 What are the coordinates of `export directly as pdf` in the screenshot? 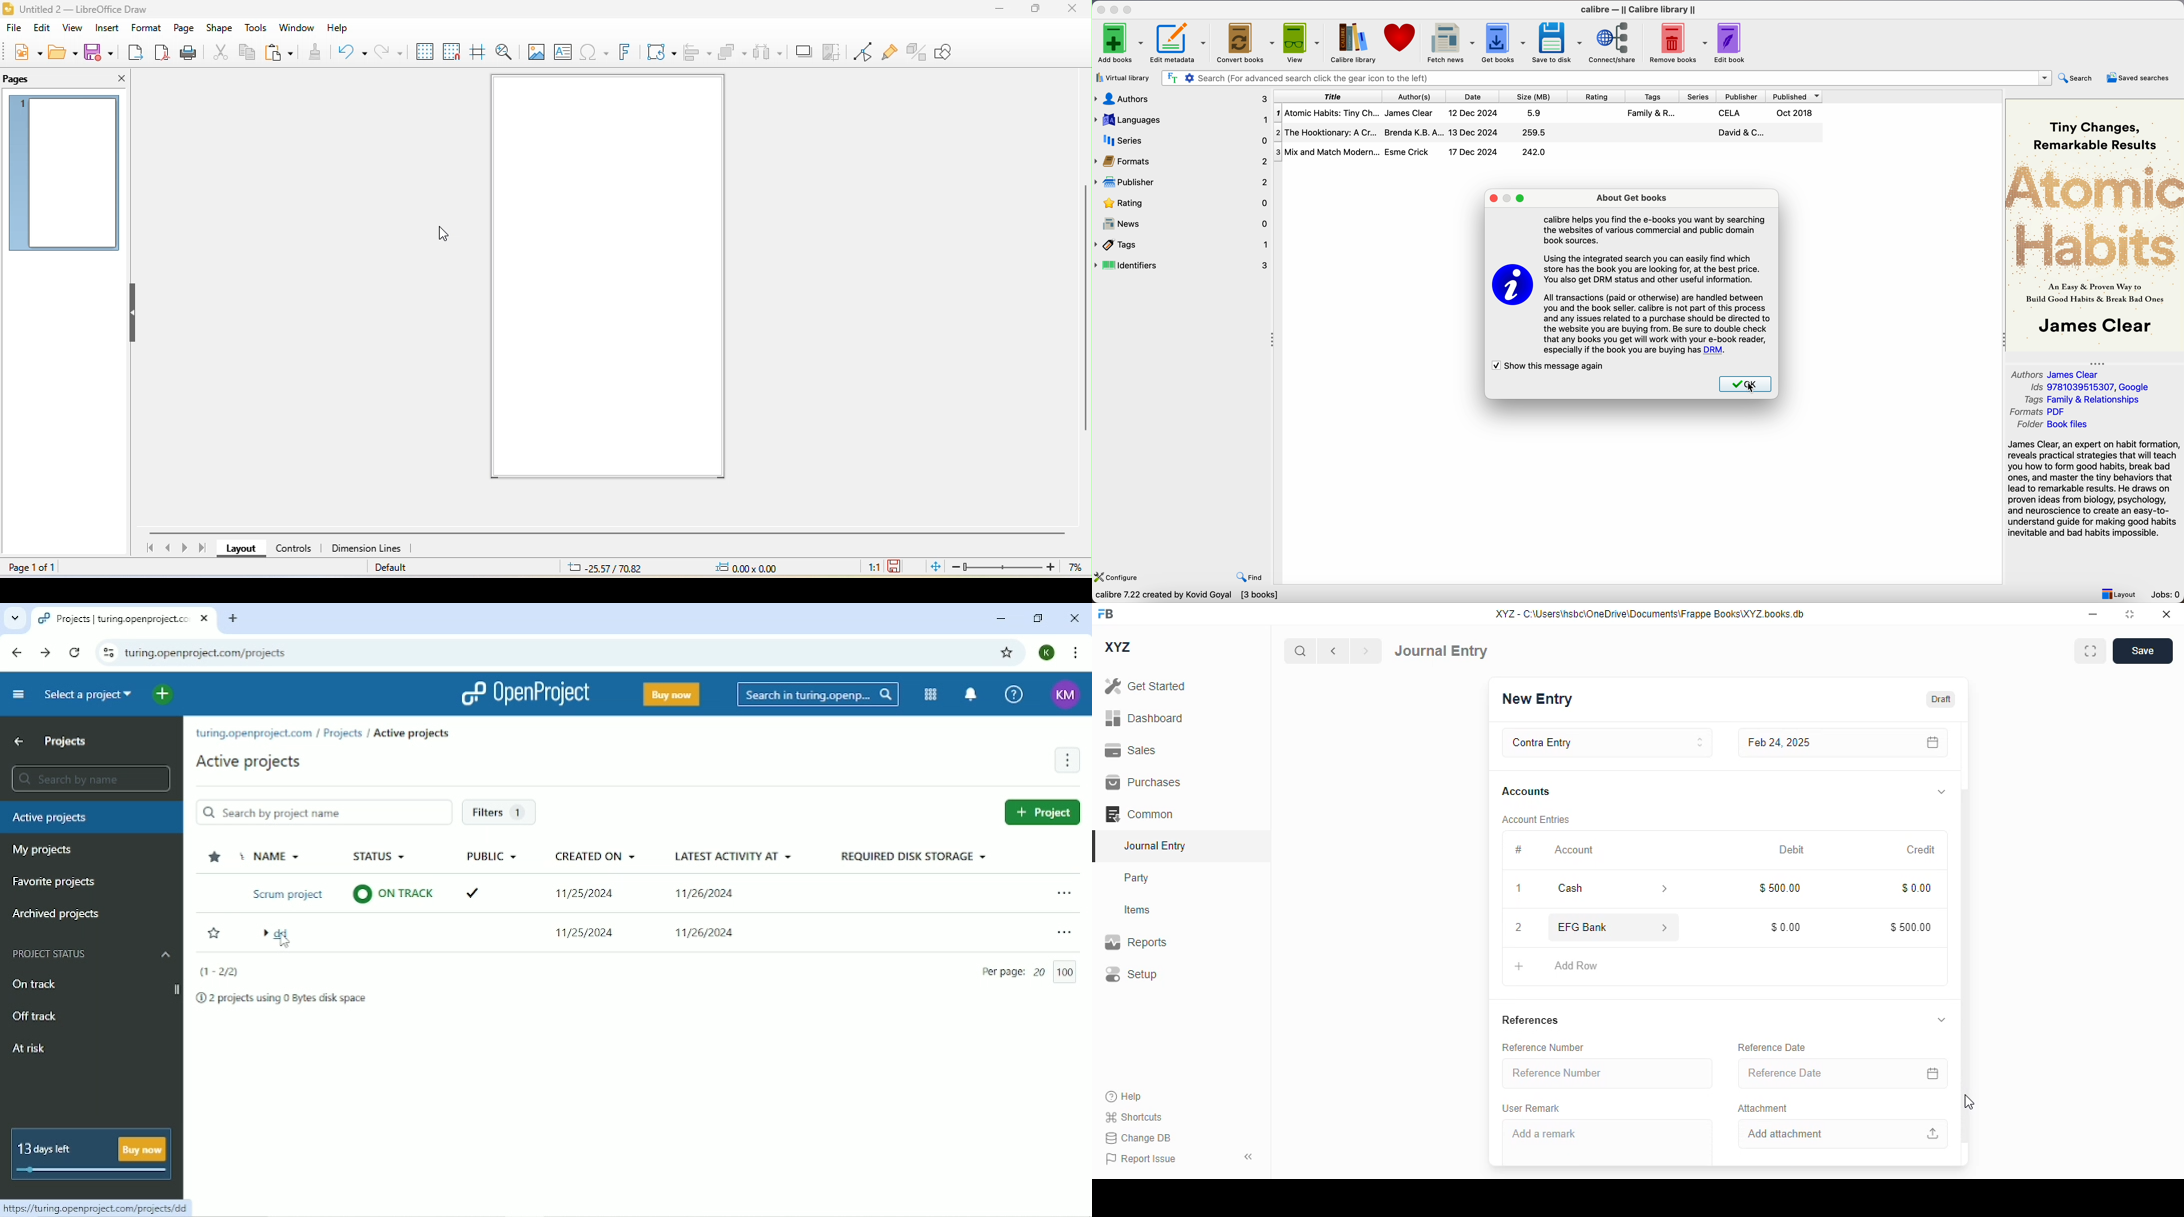 It's located at (161, 53).